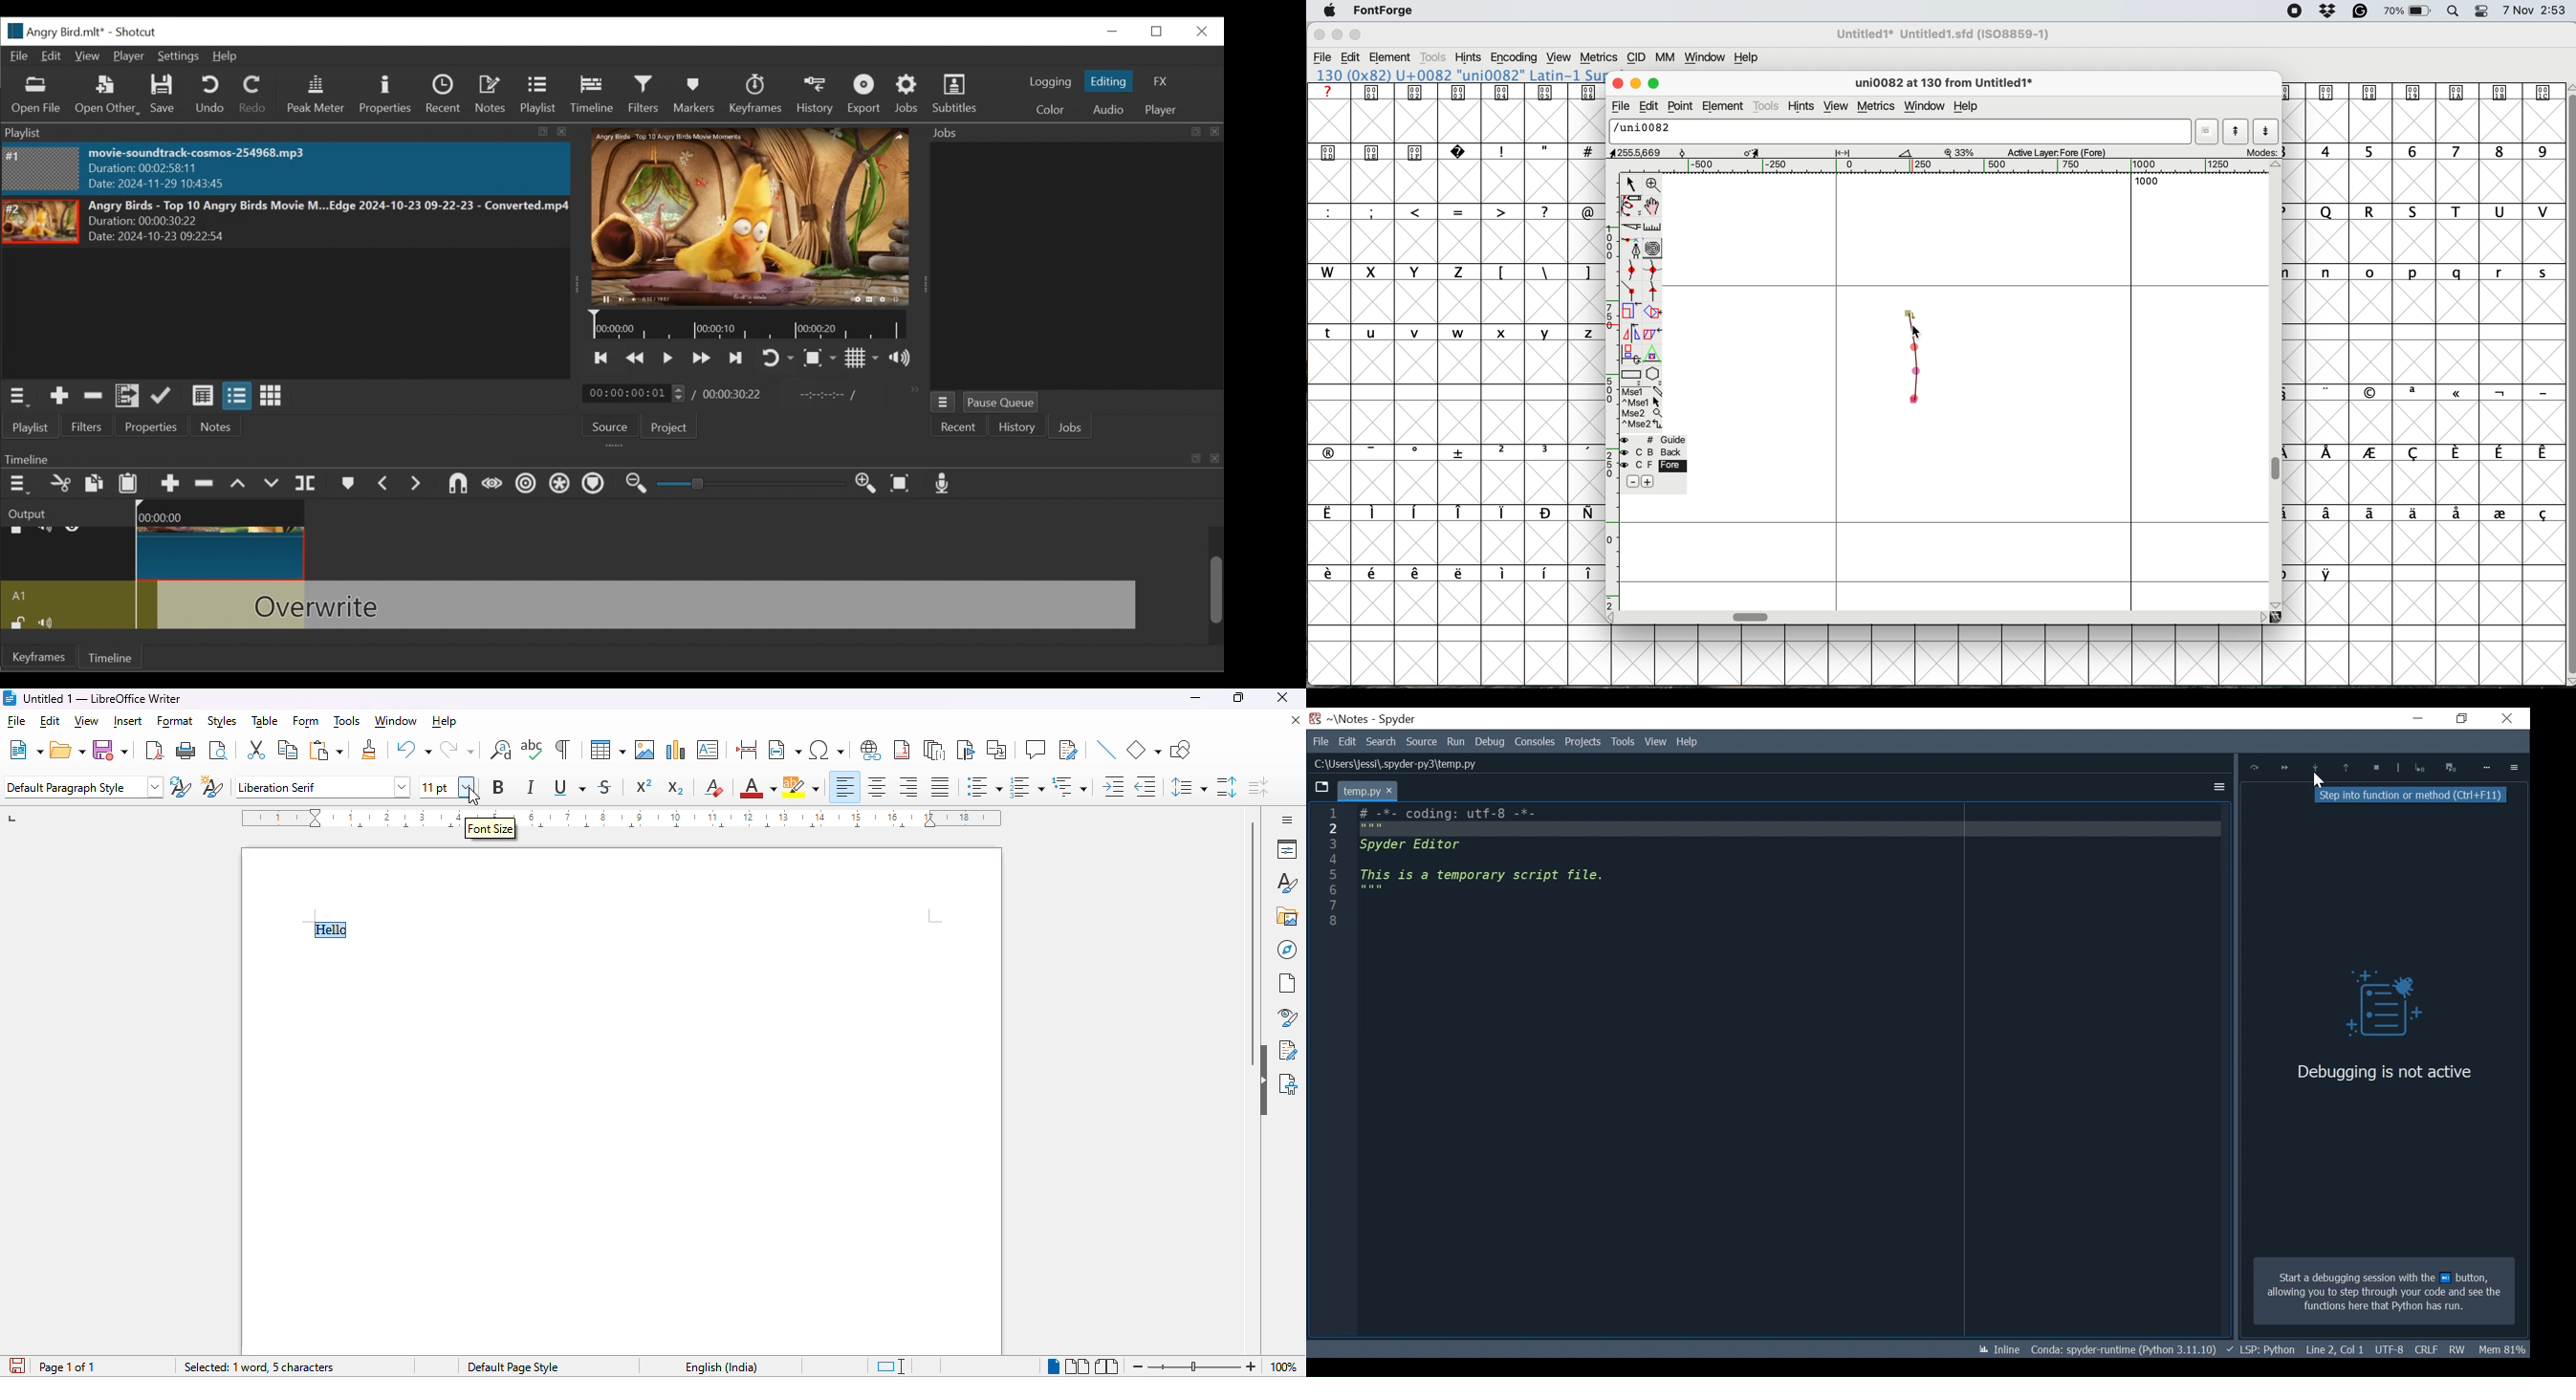  What do you see at coordinates (1250, 1366) in the screenshot?
I see `zoom in` at bounding box center [1250, 1366].